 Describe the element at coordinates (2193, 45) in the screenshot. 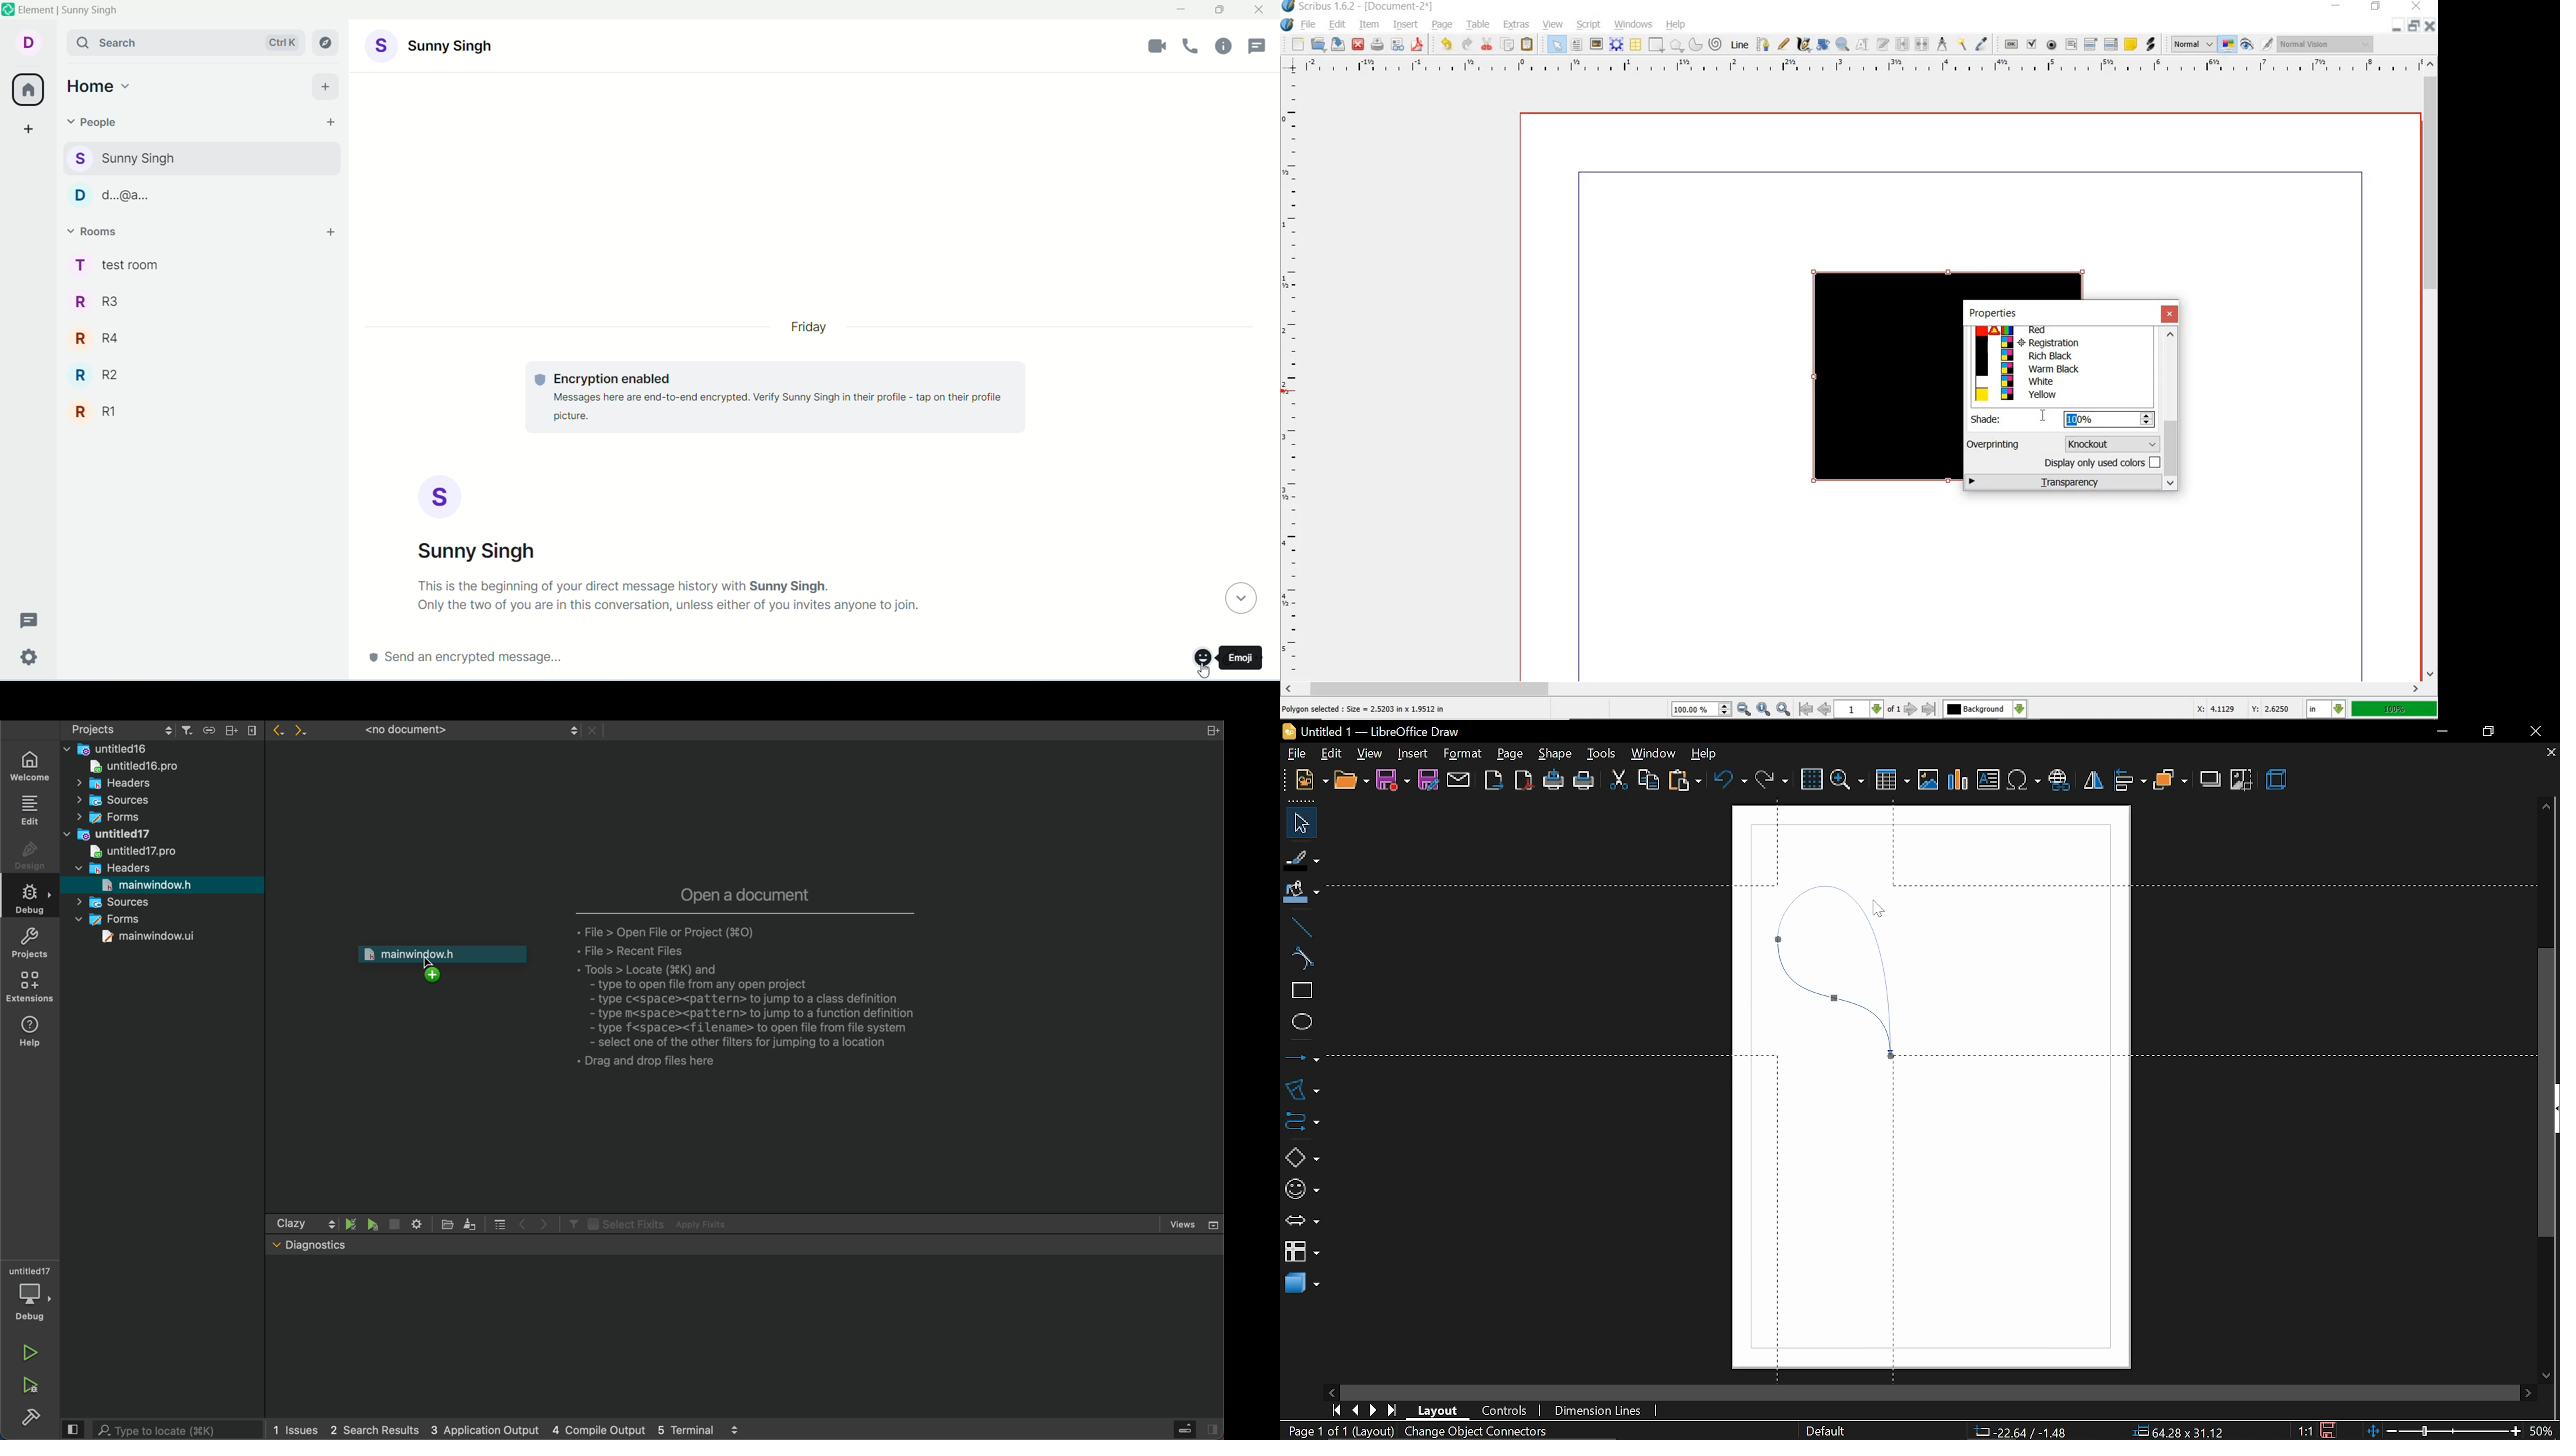

I see `image preview quality` at that location.